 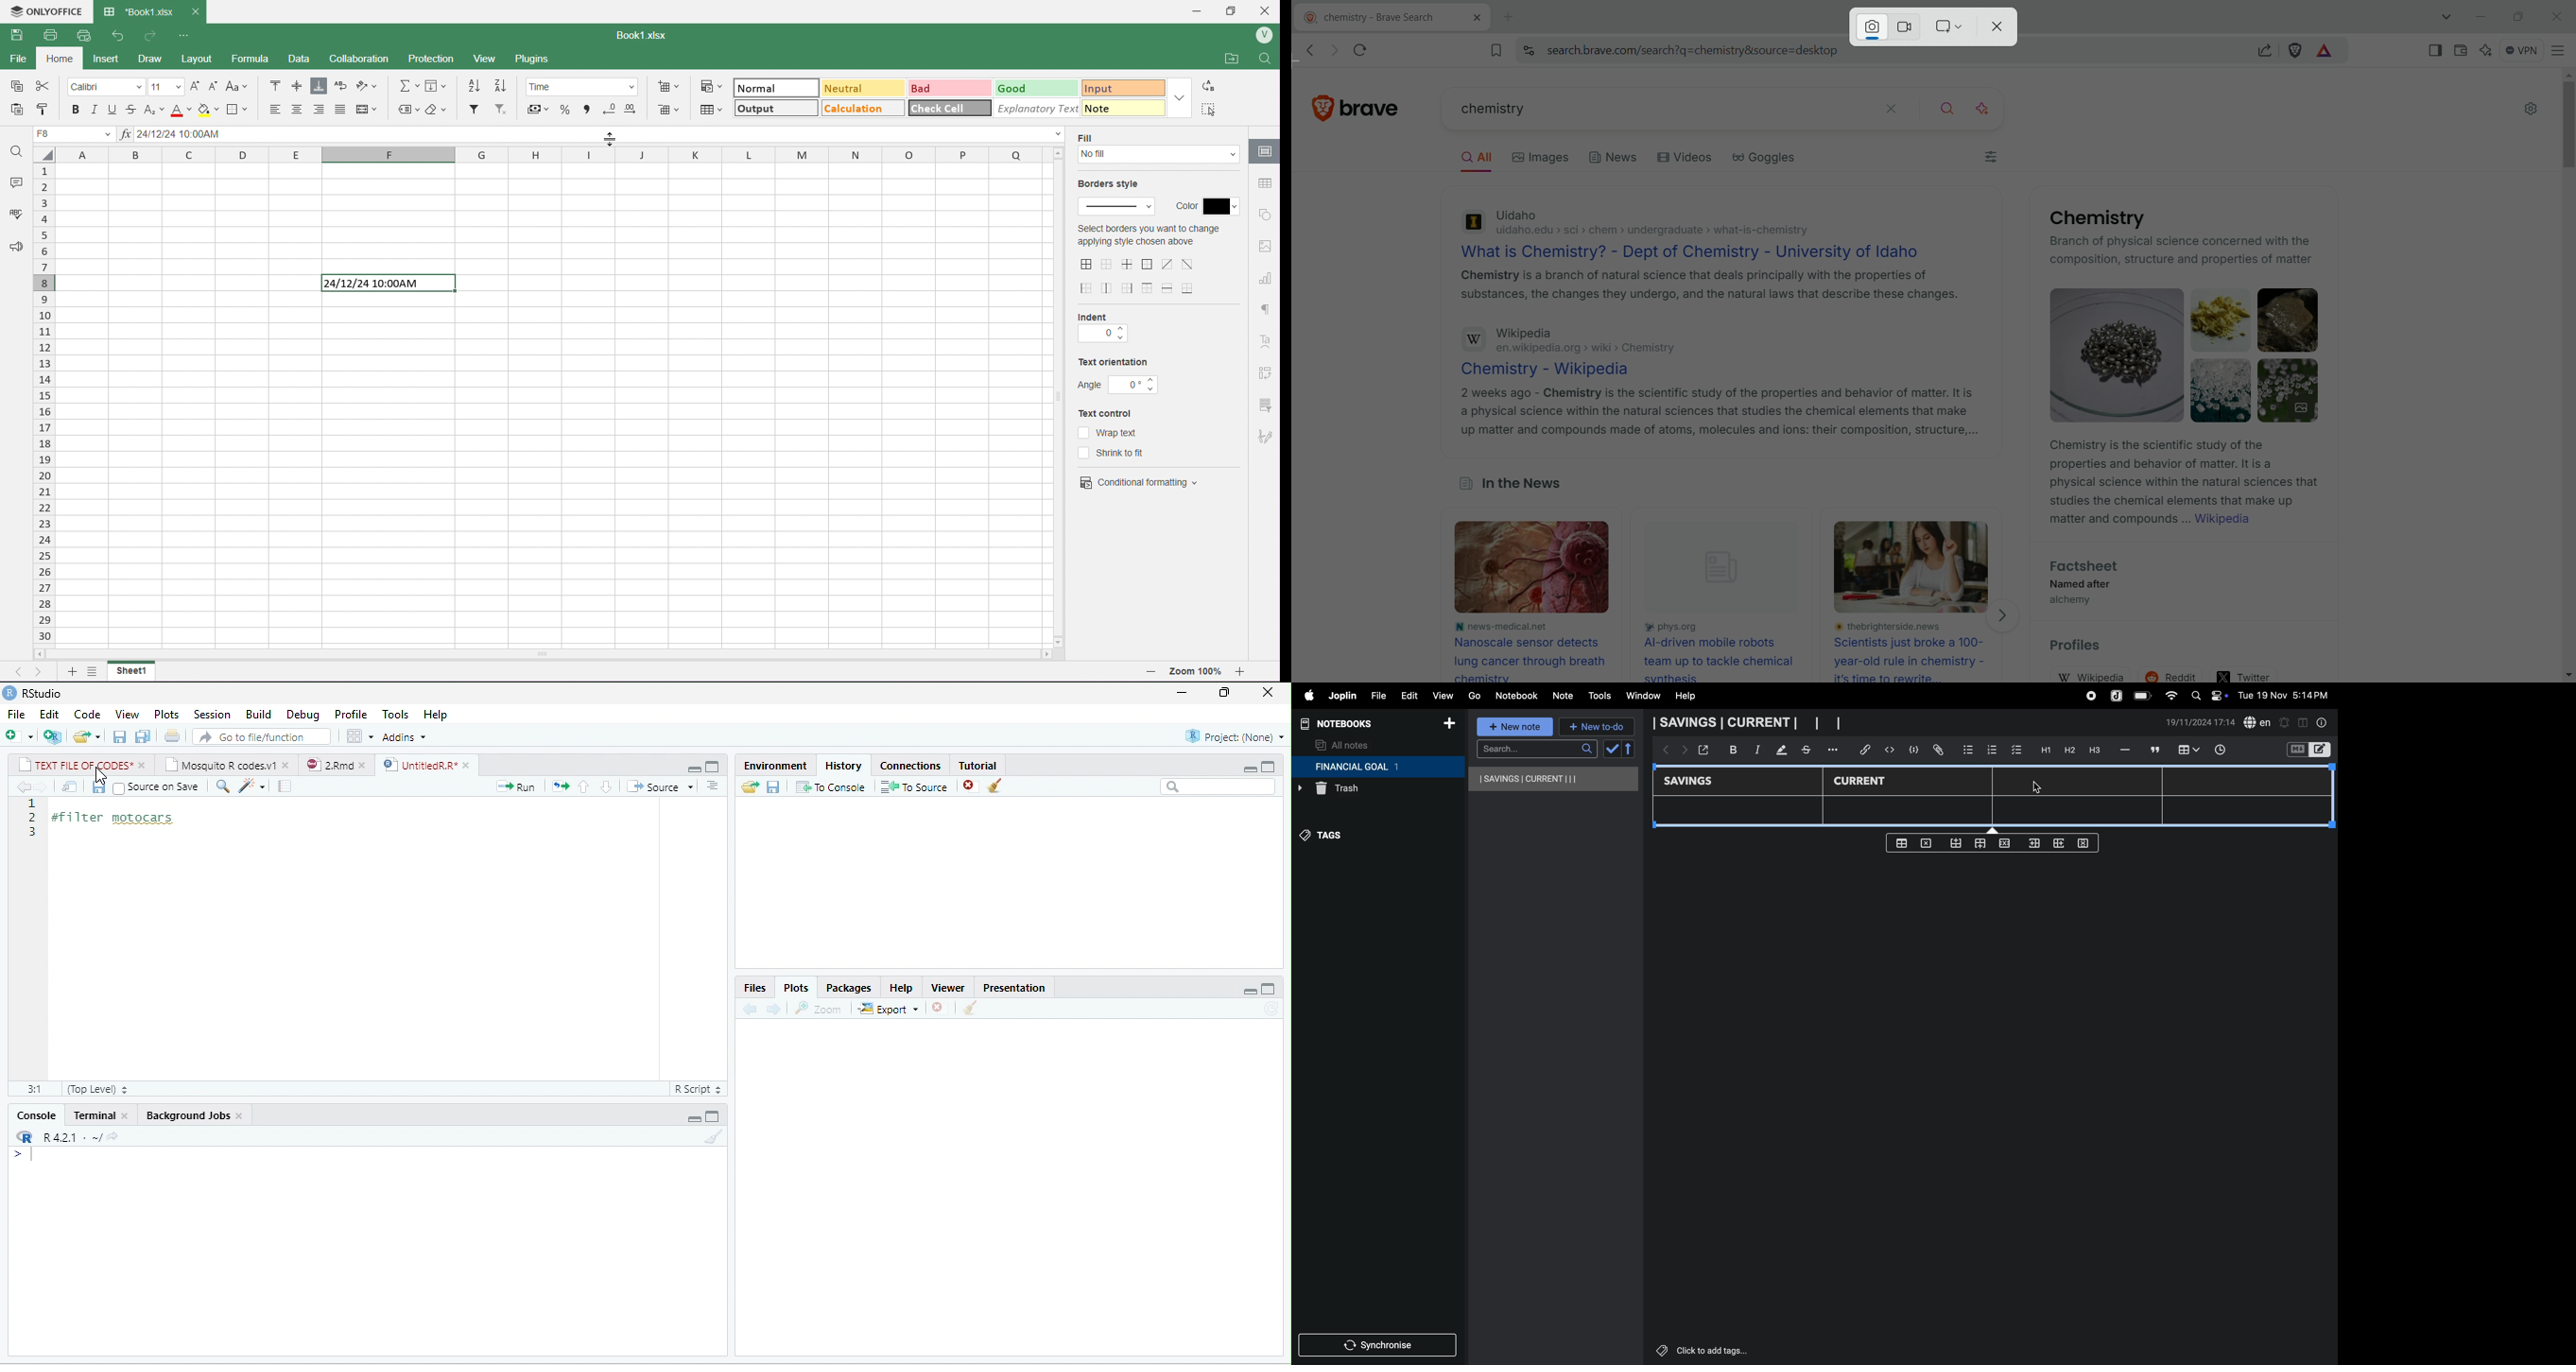 I want to click on stketchbook, so click(x=1807, y=751).